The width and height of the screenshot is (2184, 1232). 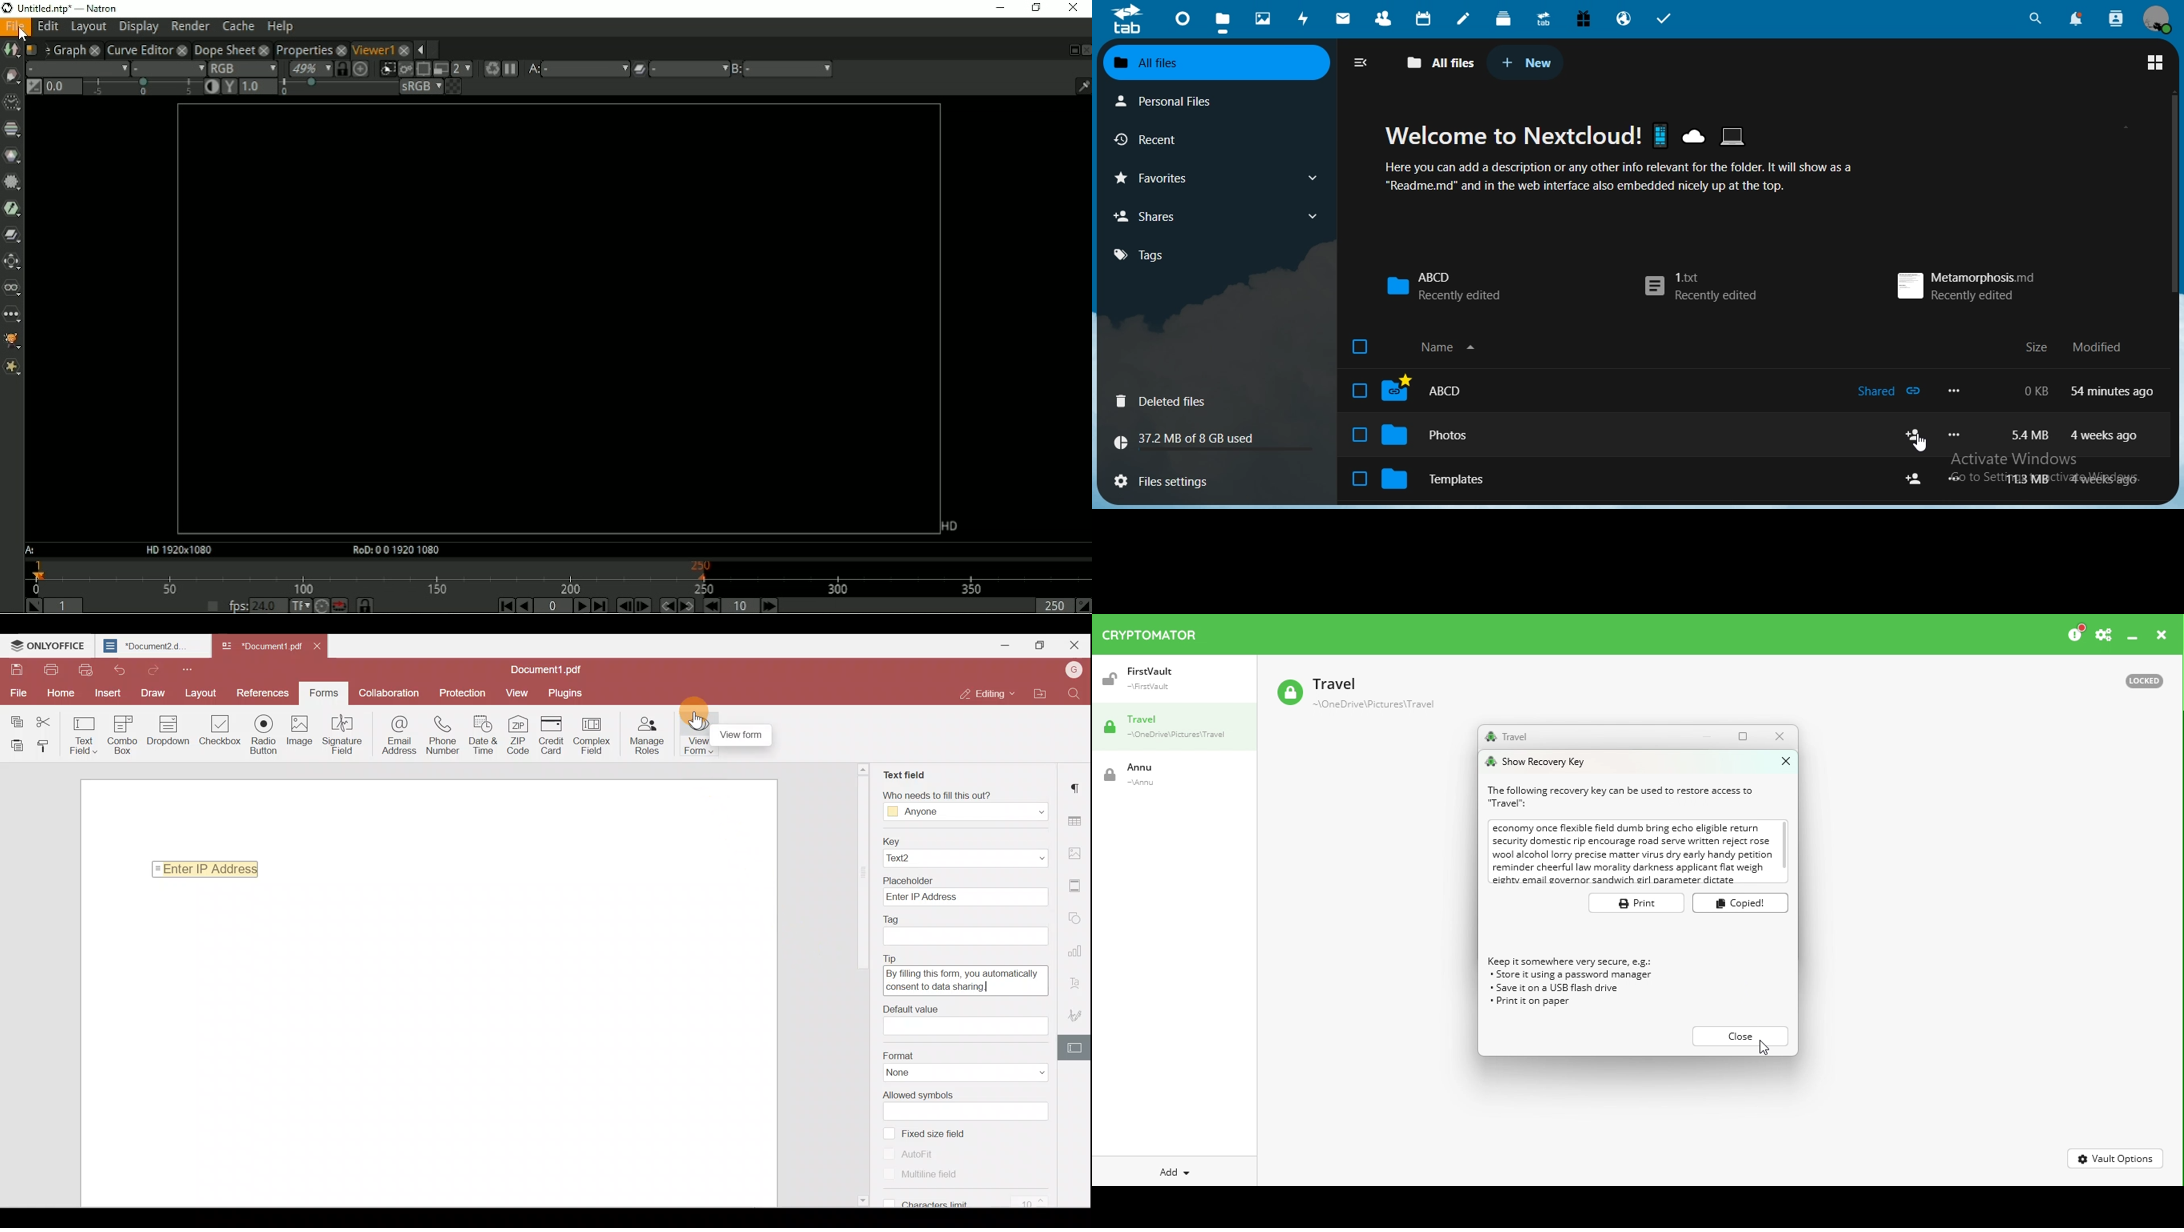 I want to click on name, so click(x=1453, y=350).